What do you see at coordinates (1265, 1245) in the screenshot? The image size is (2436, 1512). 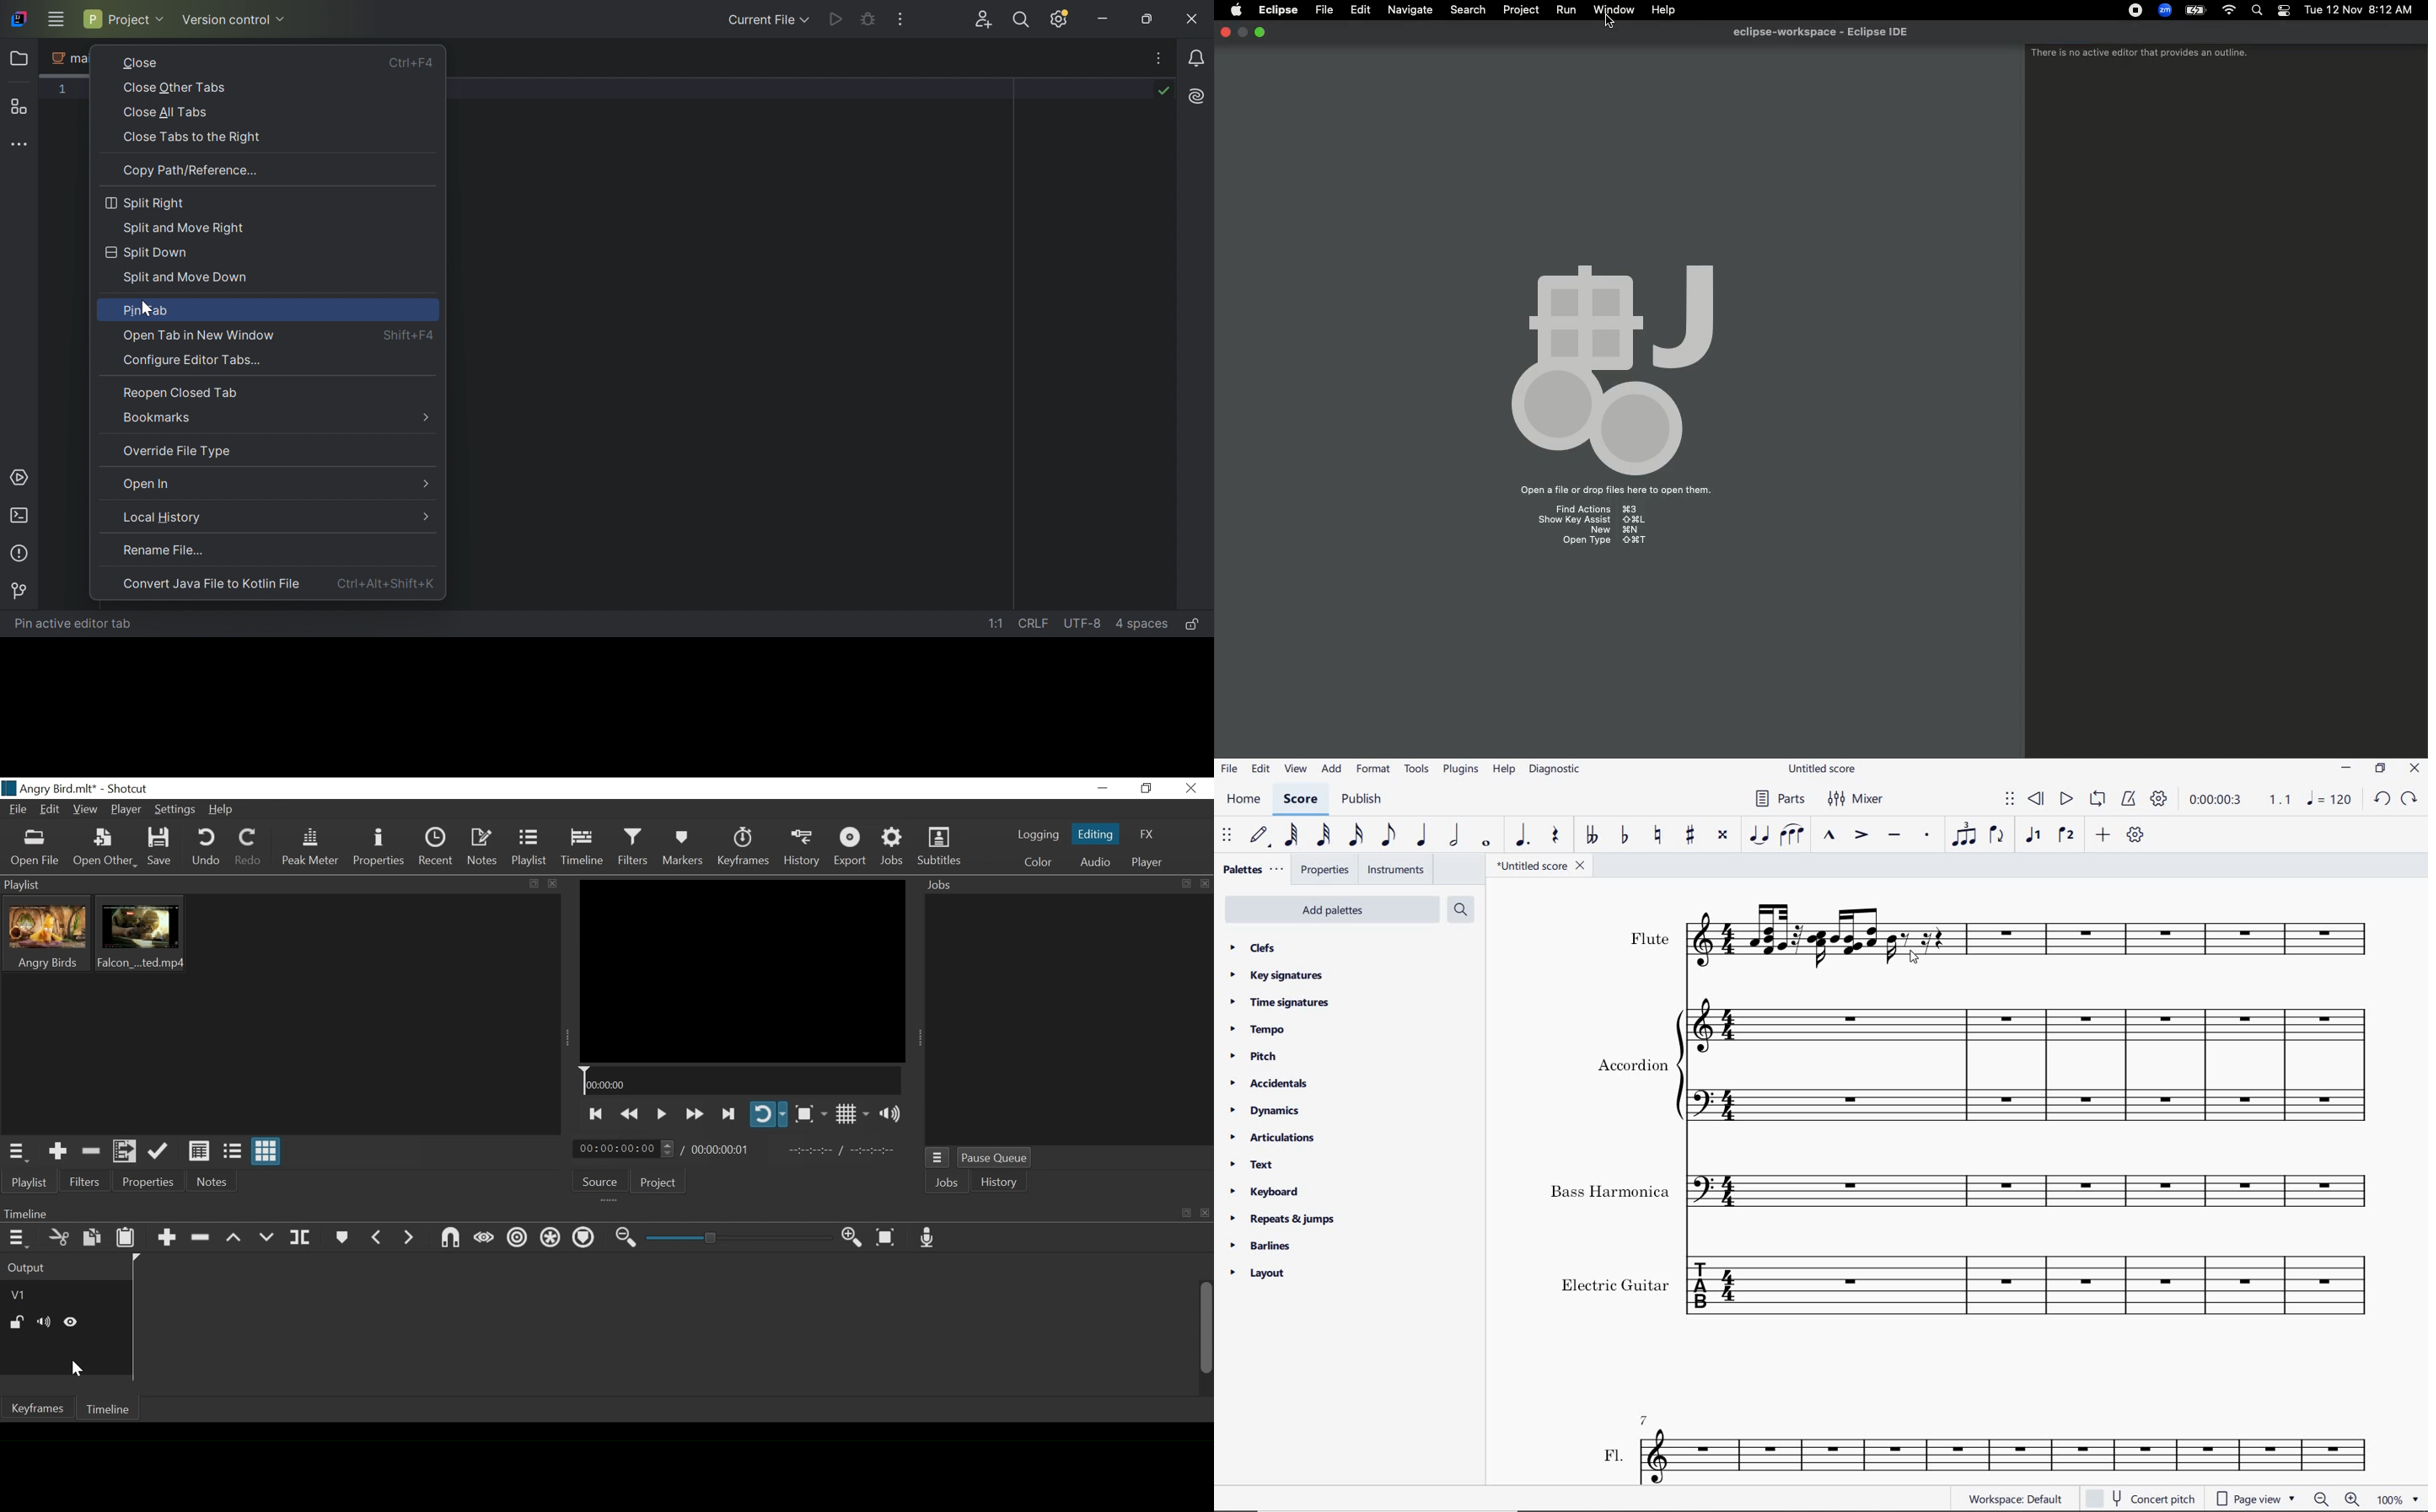 I see `barlines` at bounding box center [1265, 1245].